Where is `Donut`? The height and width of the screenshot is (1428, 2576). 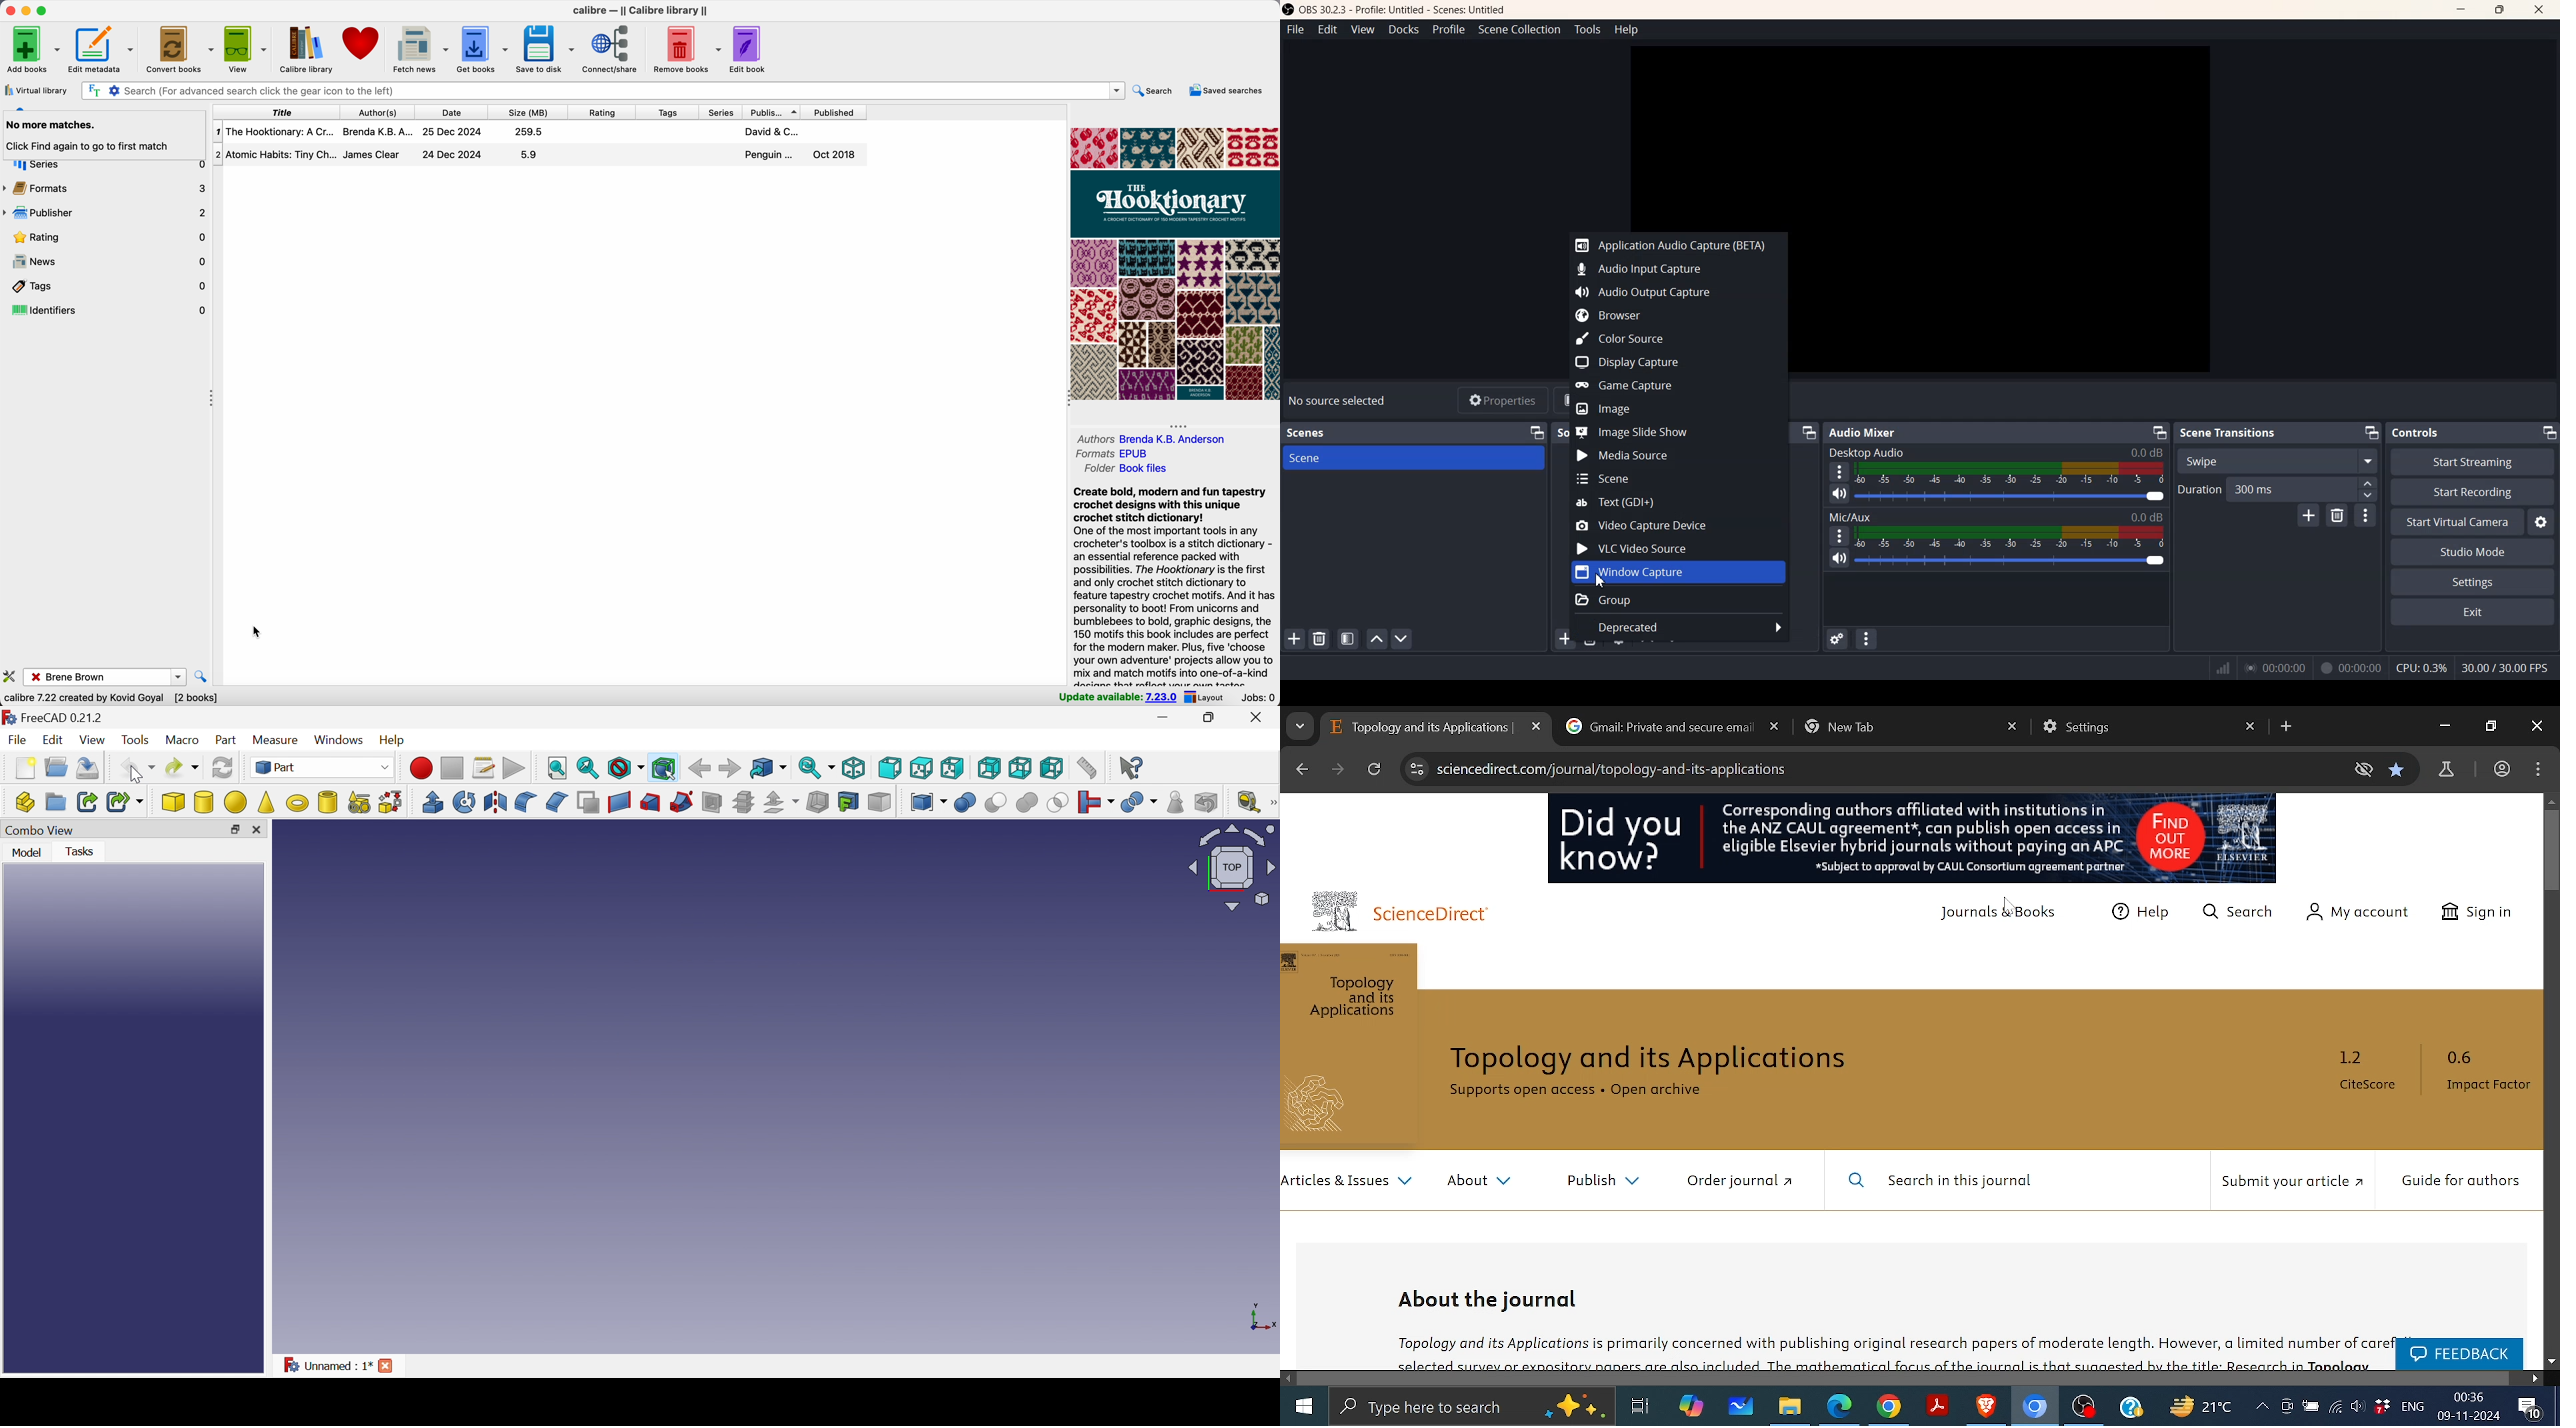
Donut is located at coordinates (298, 803).